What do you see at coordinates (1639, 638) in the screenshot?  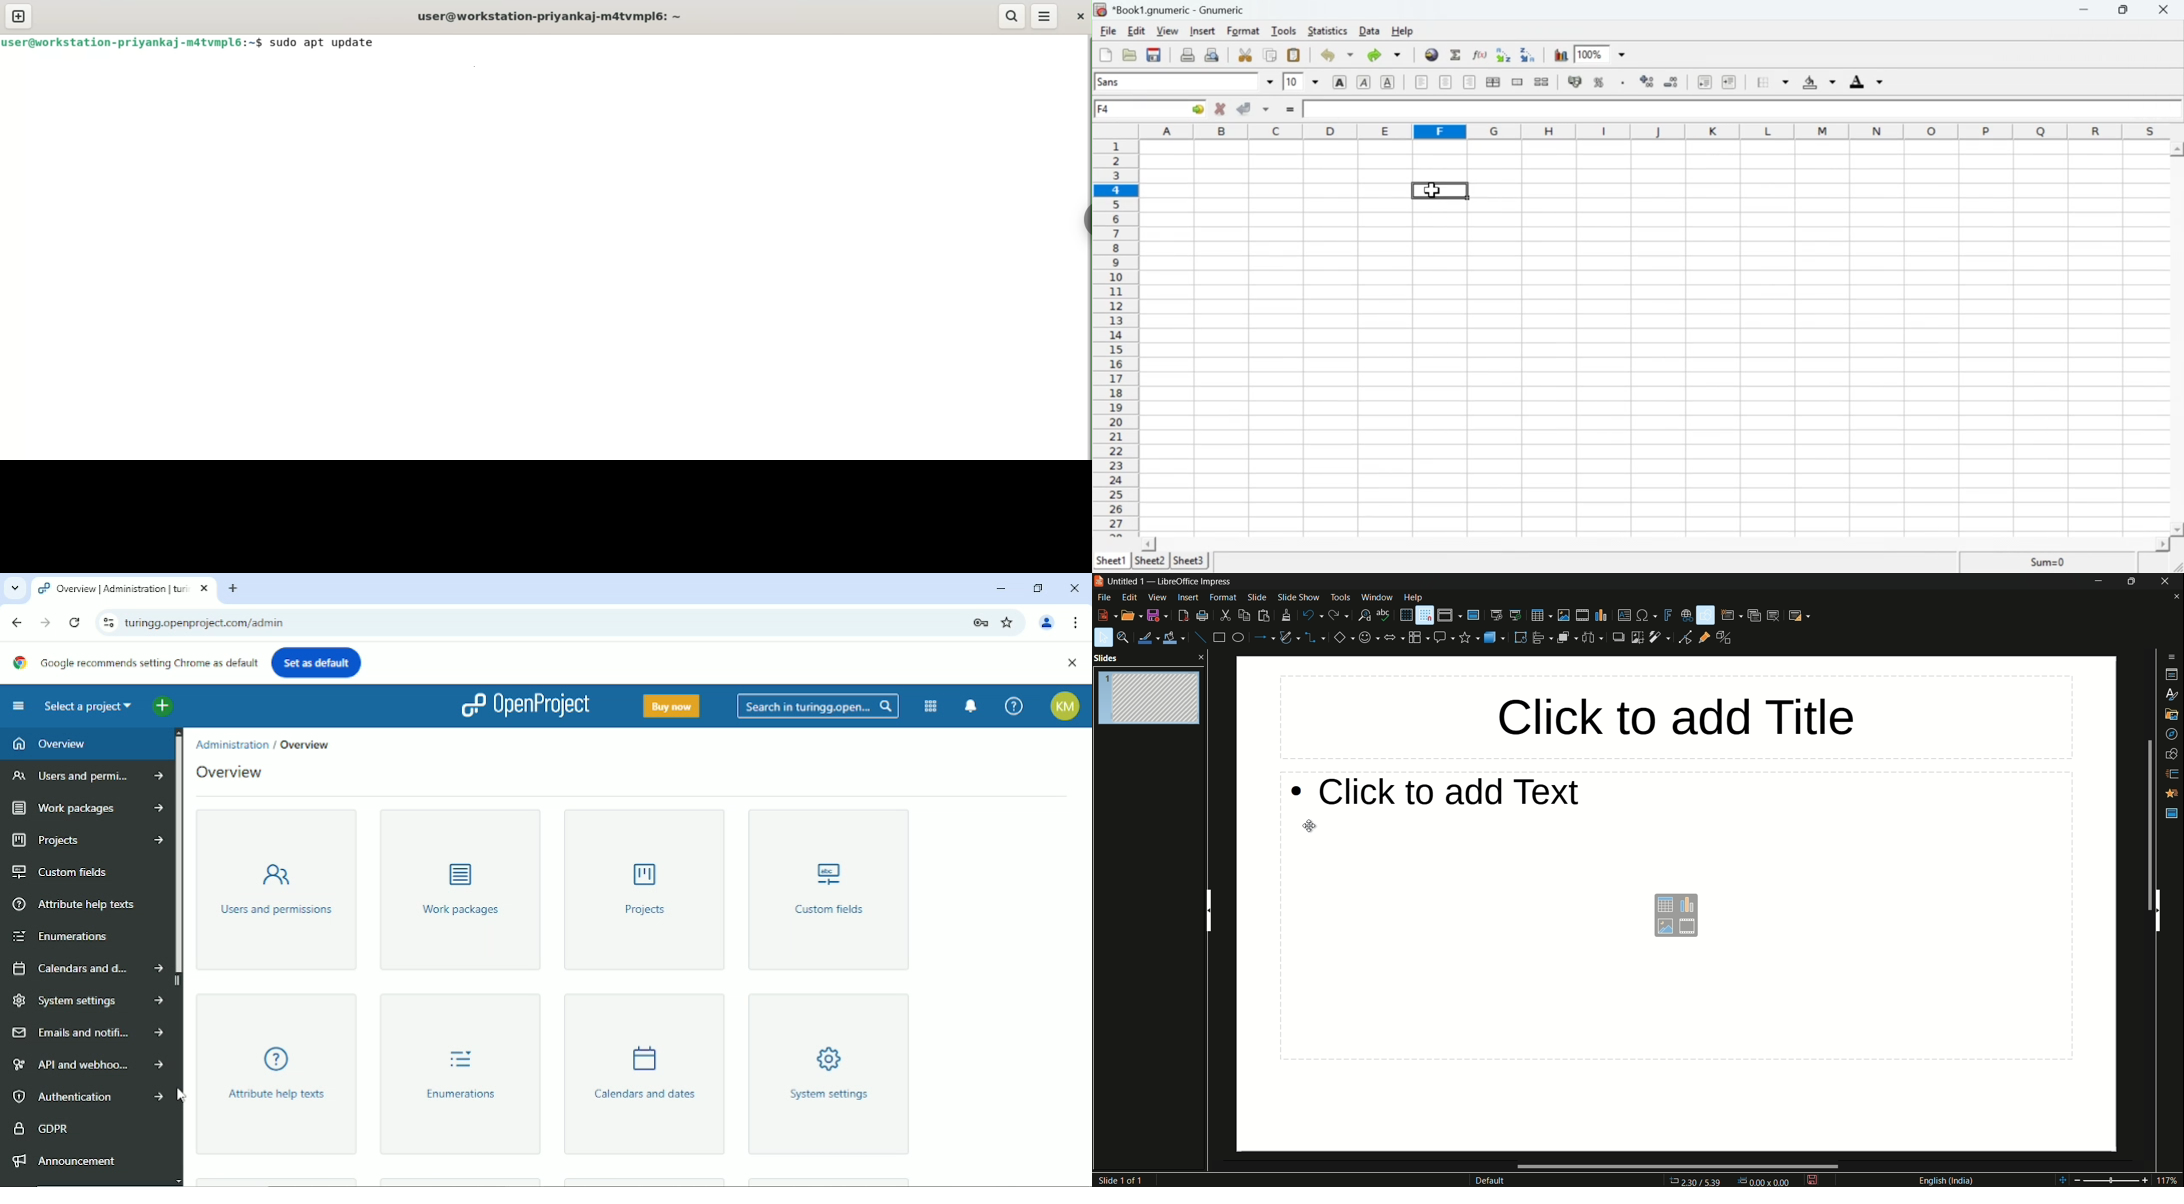 I see `crop image` at bounding box center [1639, 638].